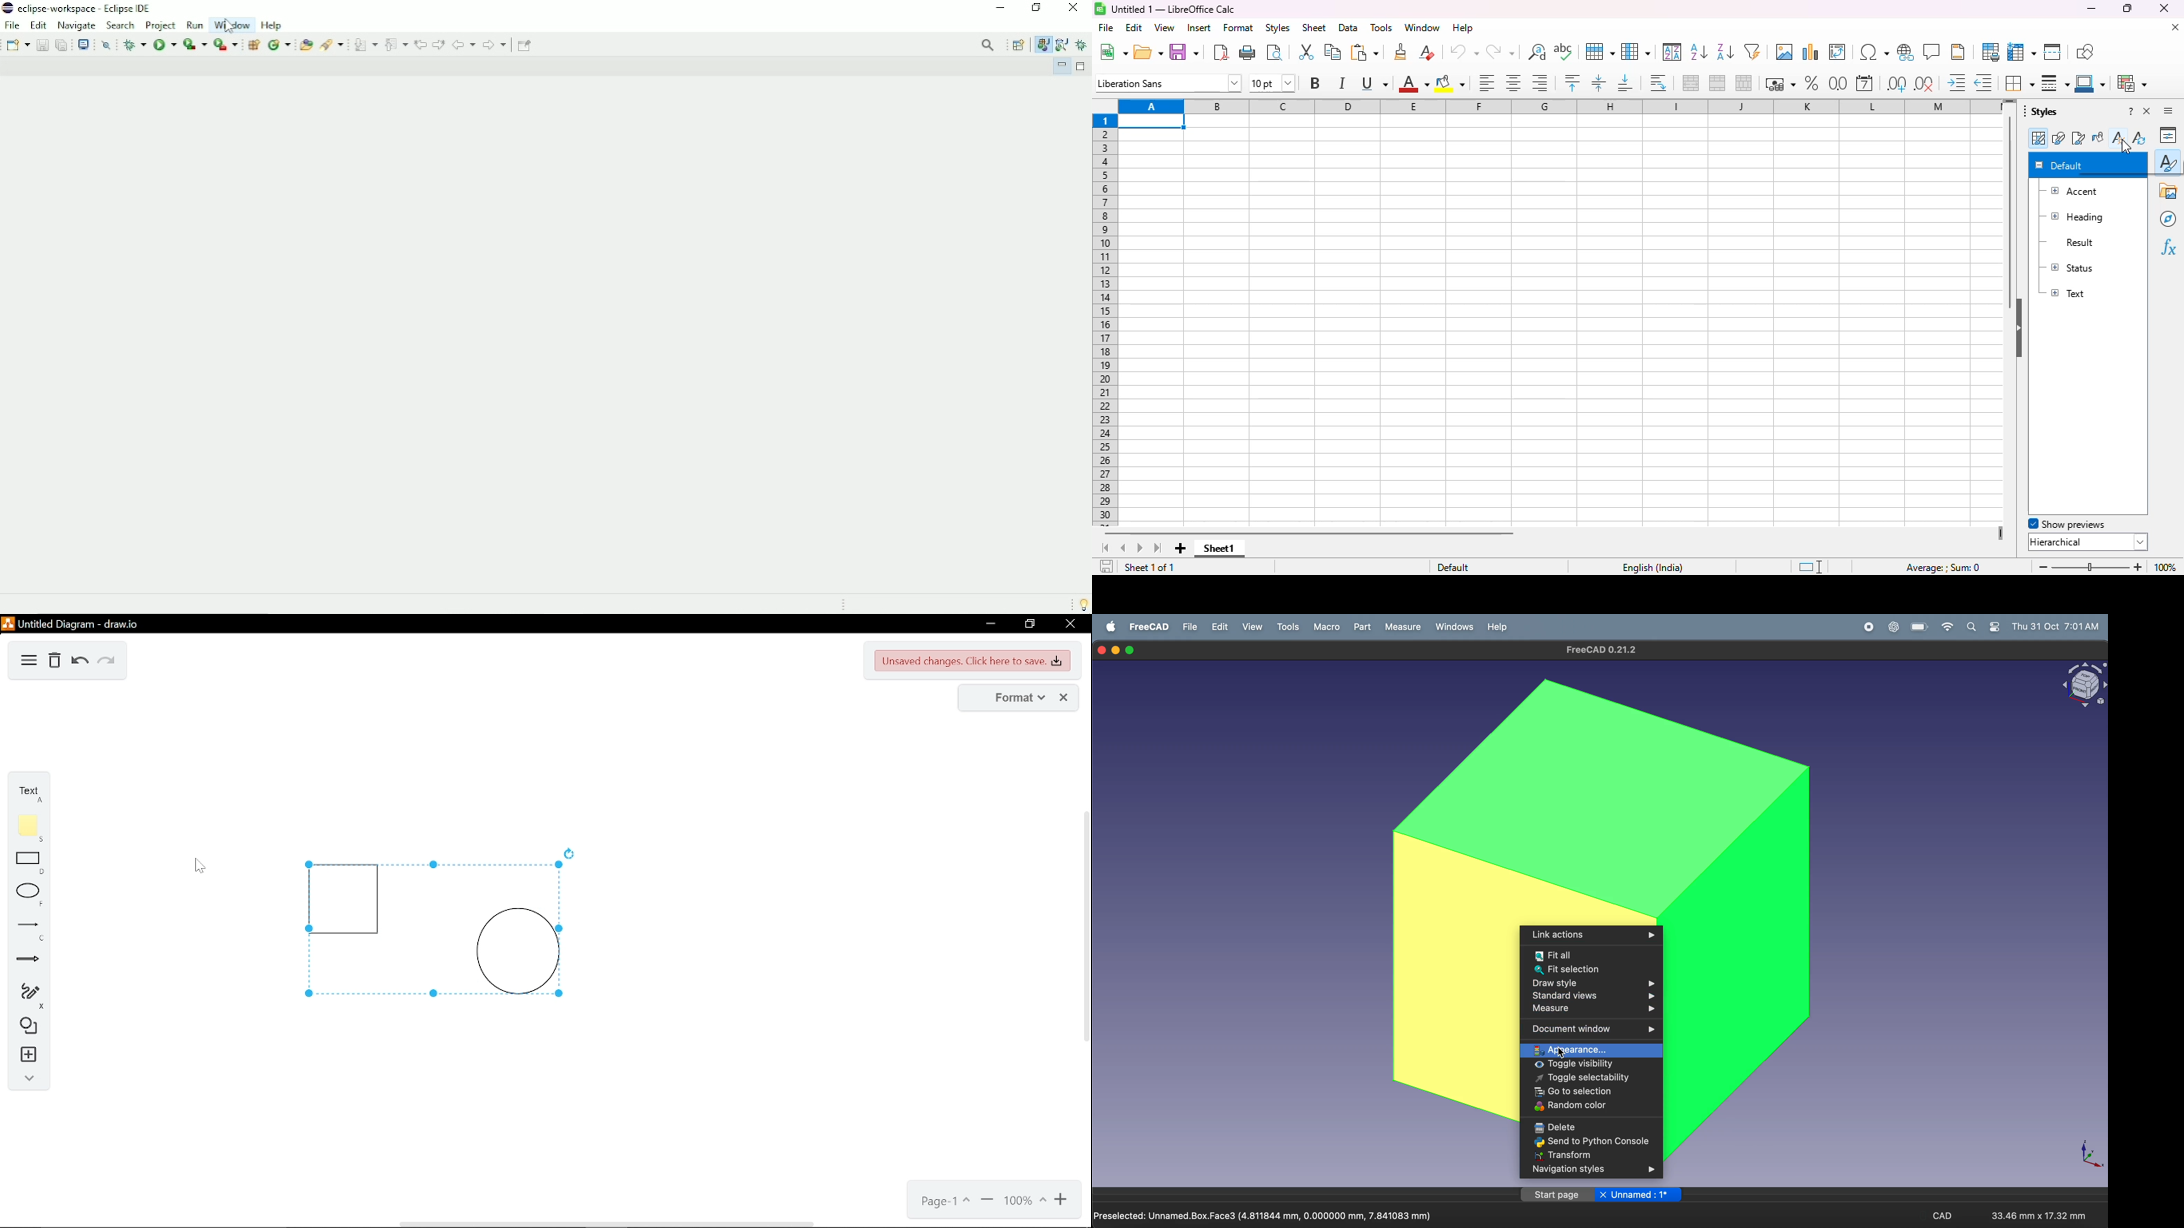 This screenshot has height=1232, width=2184. Describe the element at coordinates (24, 1078) in the screenshot. I see `collapse` at that location.